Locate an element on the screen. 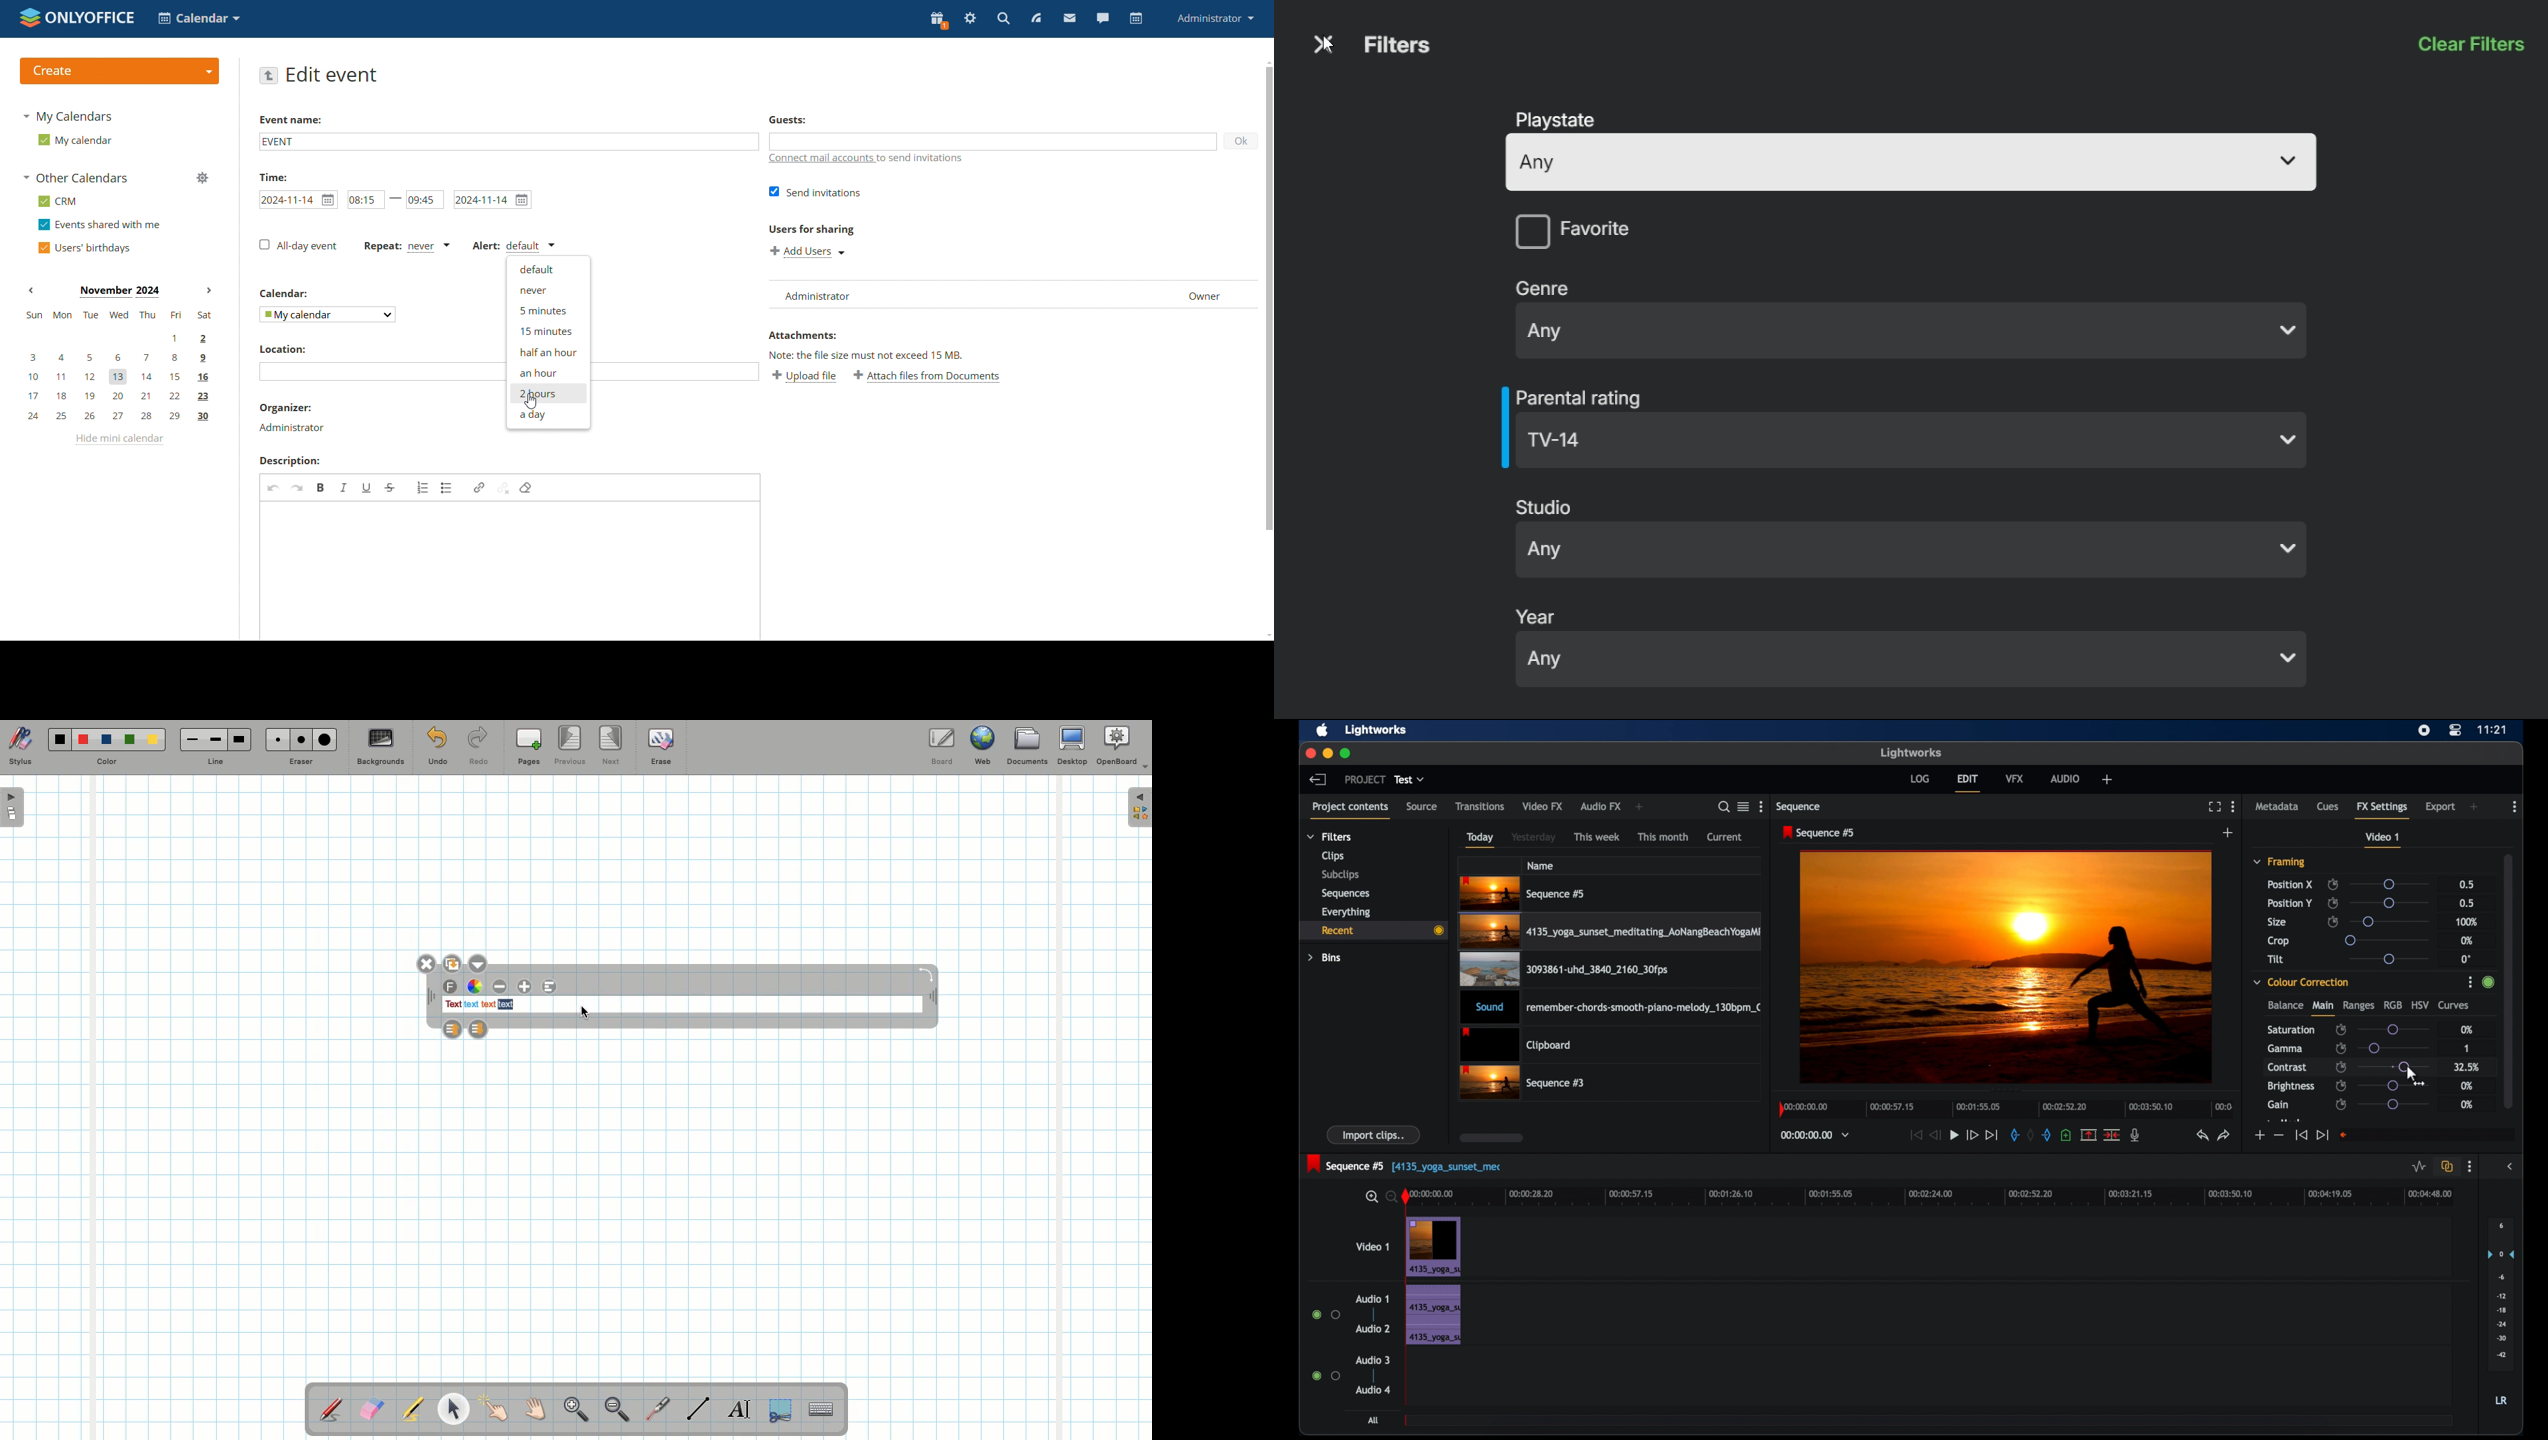  bold is located at coordinates (321, 488).